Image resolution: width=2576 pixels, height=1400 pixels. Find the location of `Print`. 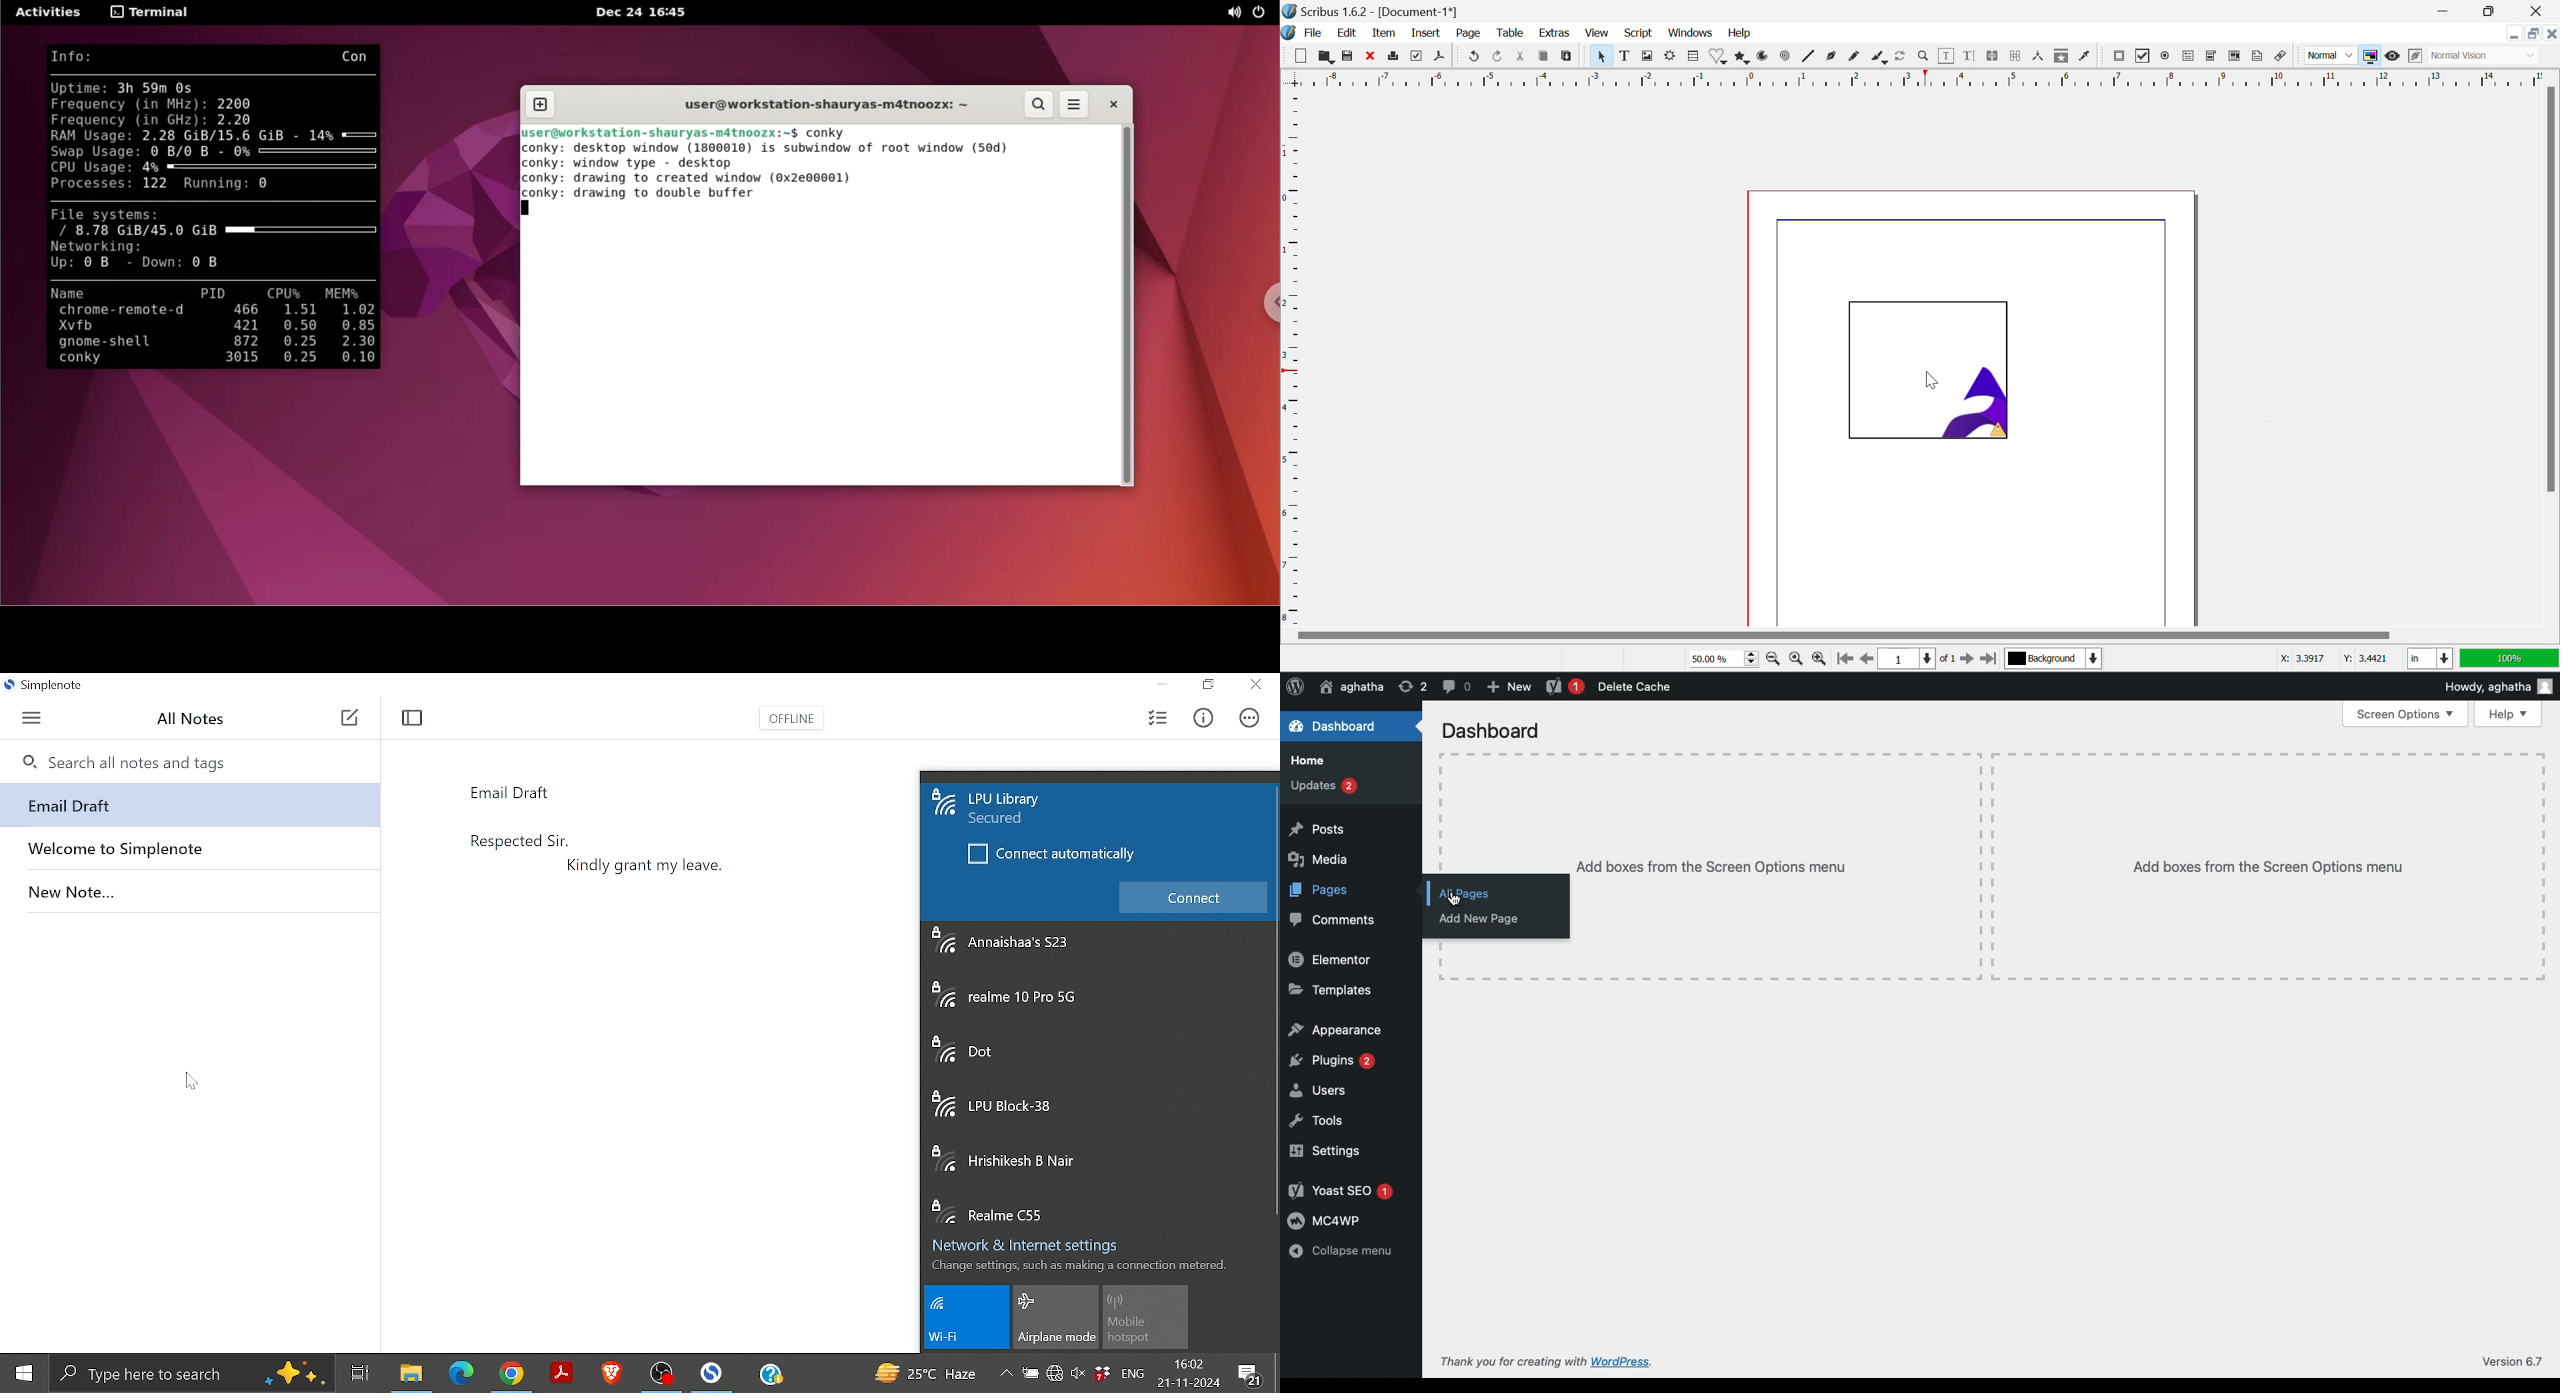

Print is located at coordinates (1393, 56).